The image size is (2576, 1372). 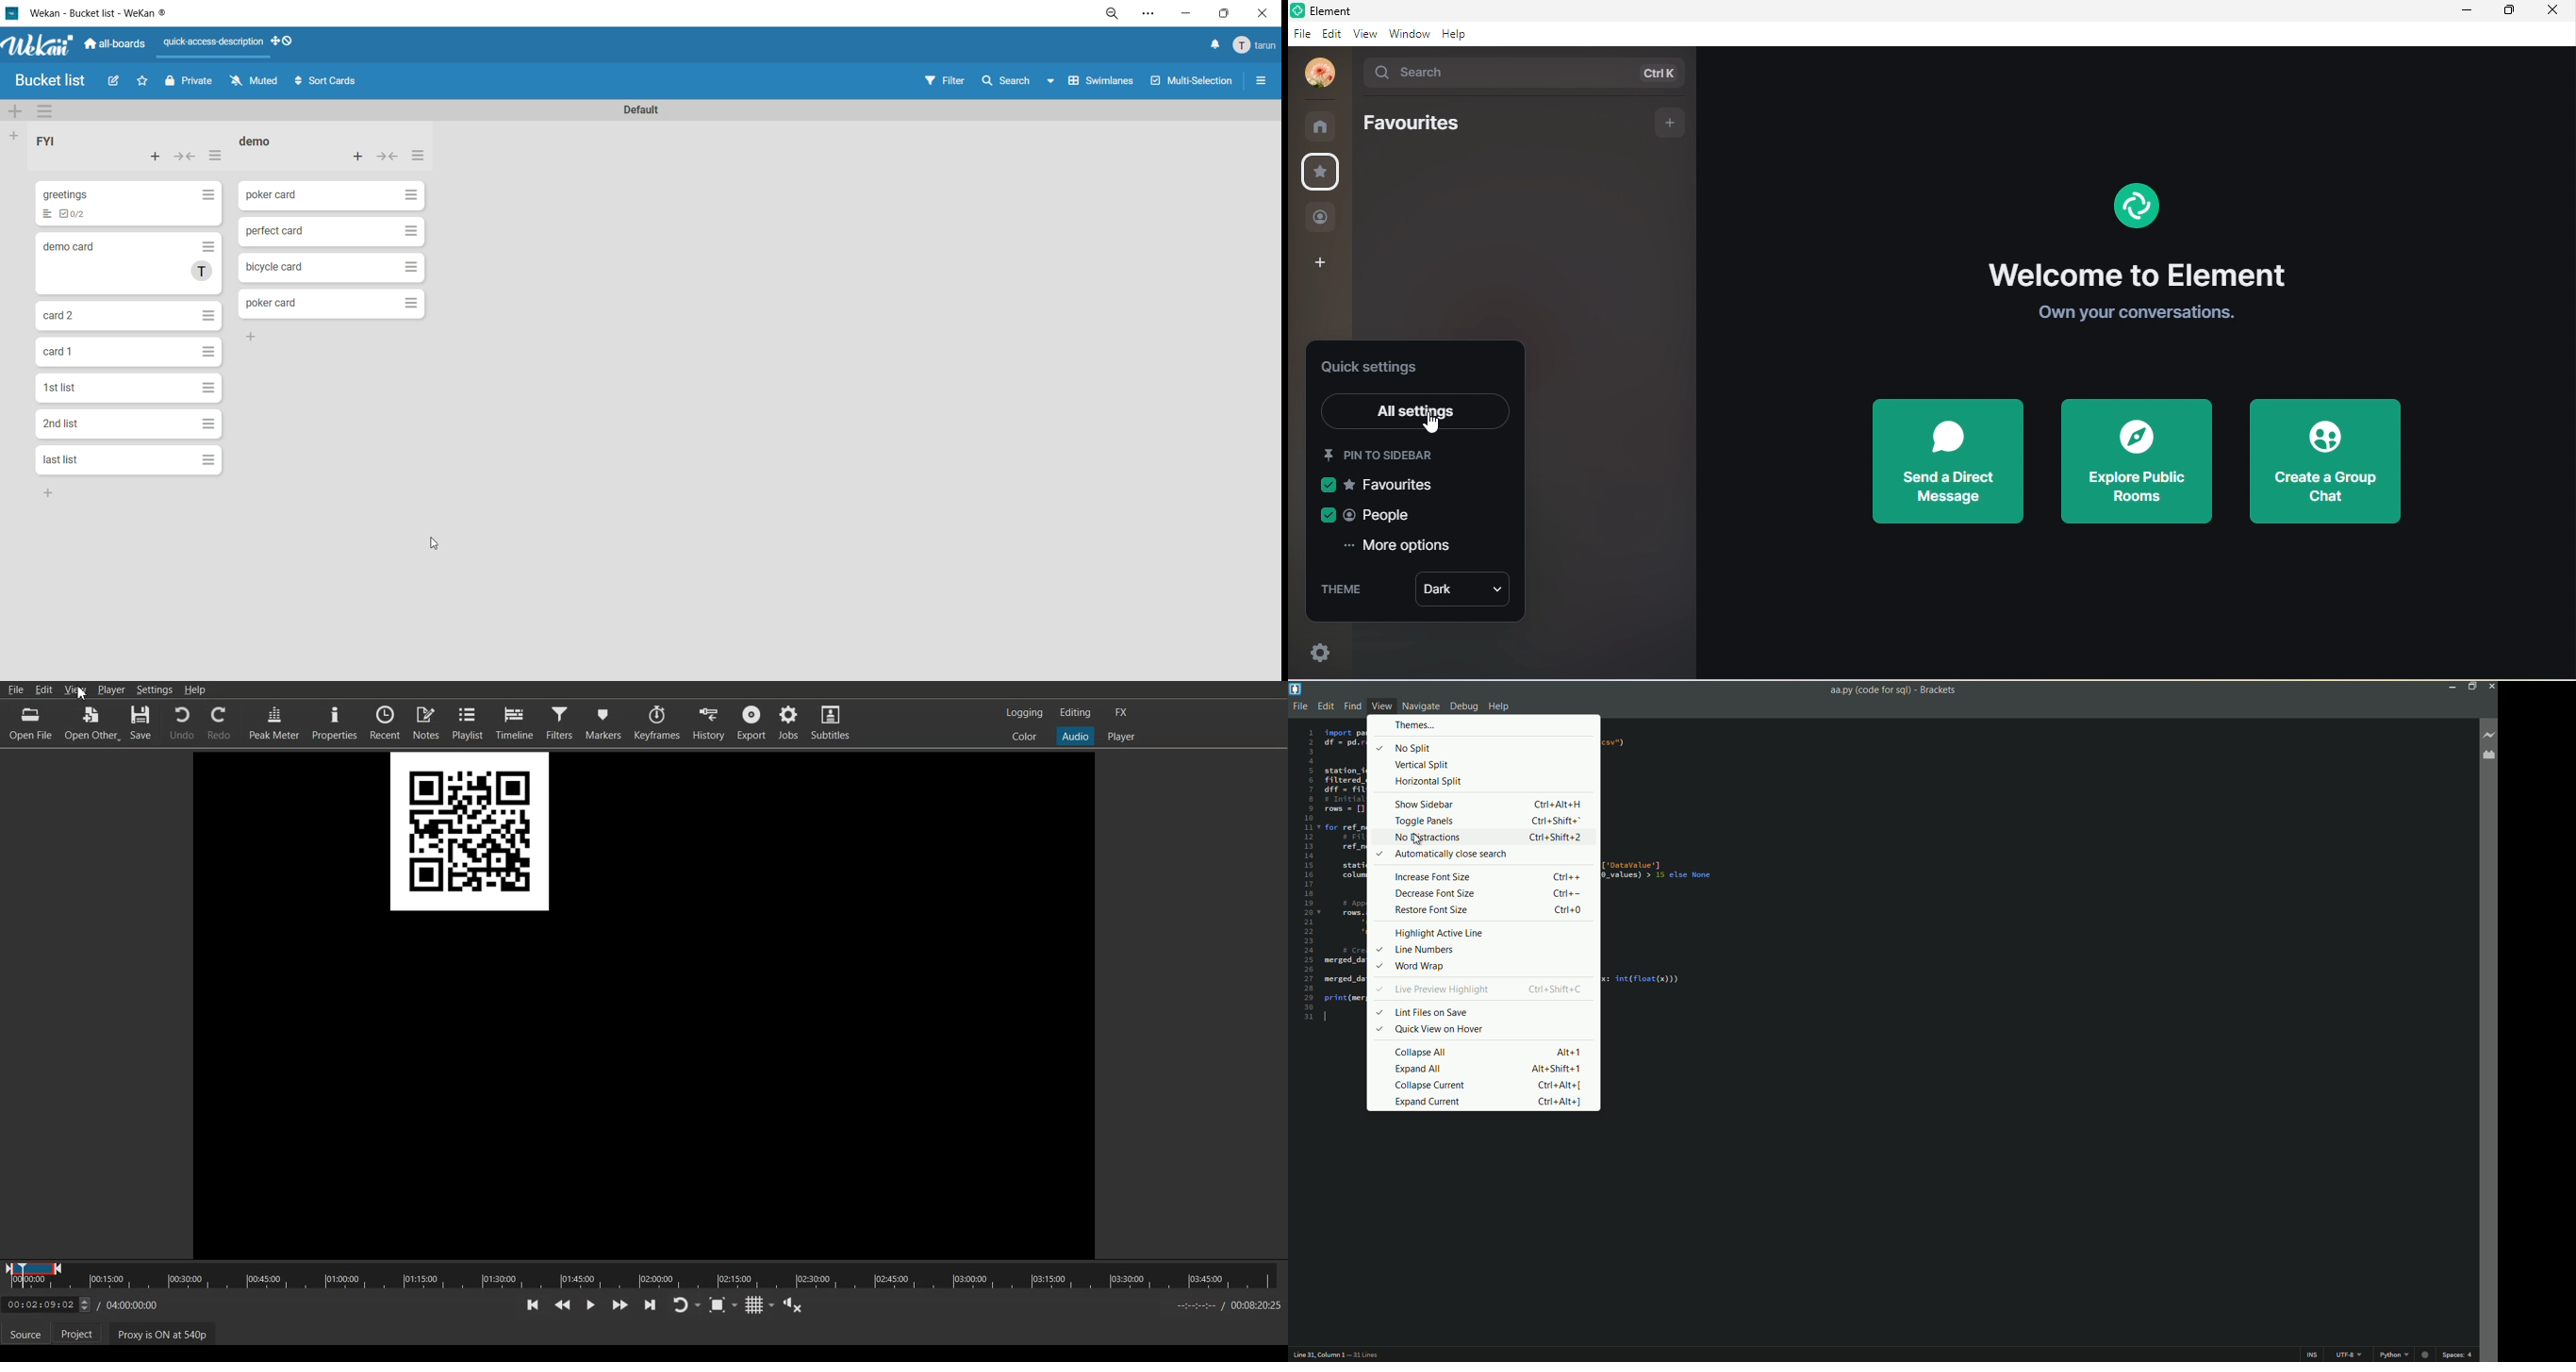 I want to click on cursor, so click(x=83, y=698).